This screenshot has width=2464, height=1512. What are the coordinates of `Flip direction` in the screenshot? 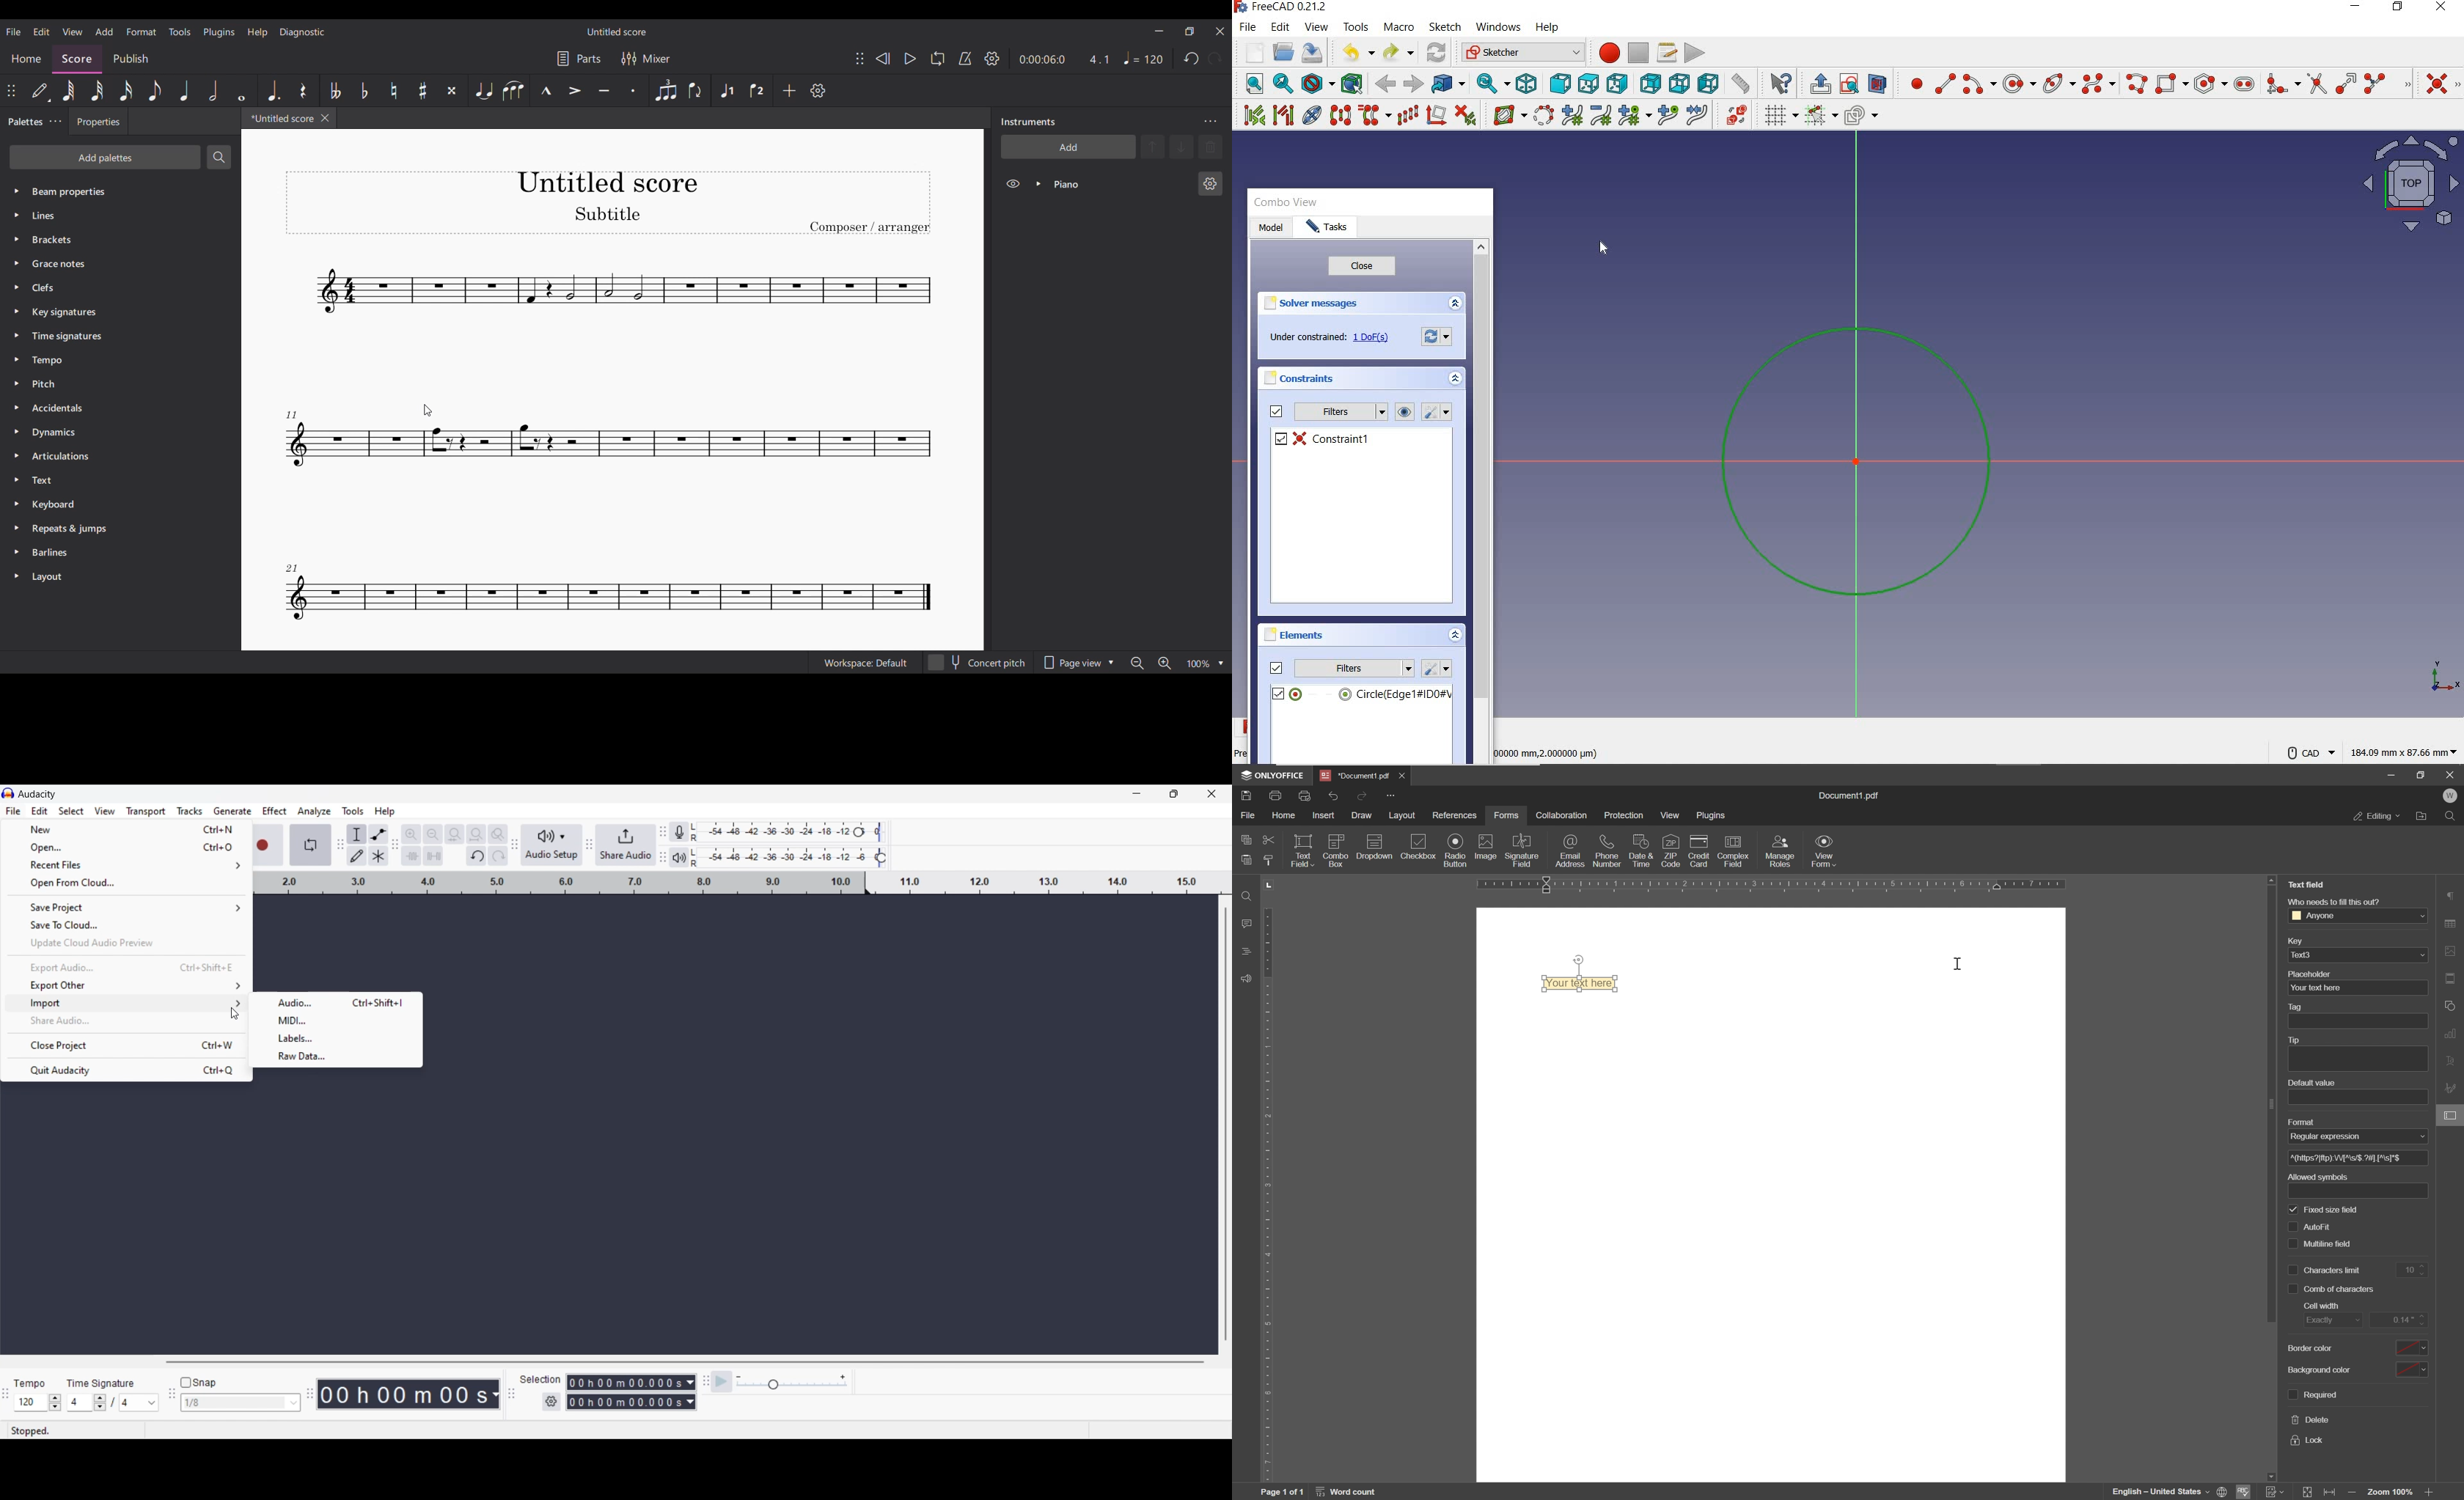 It's located at (696, 91).